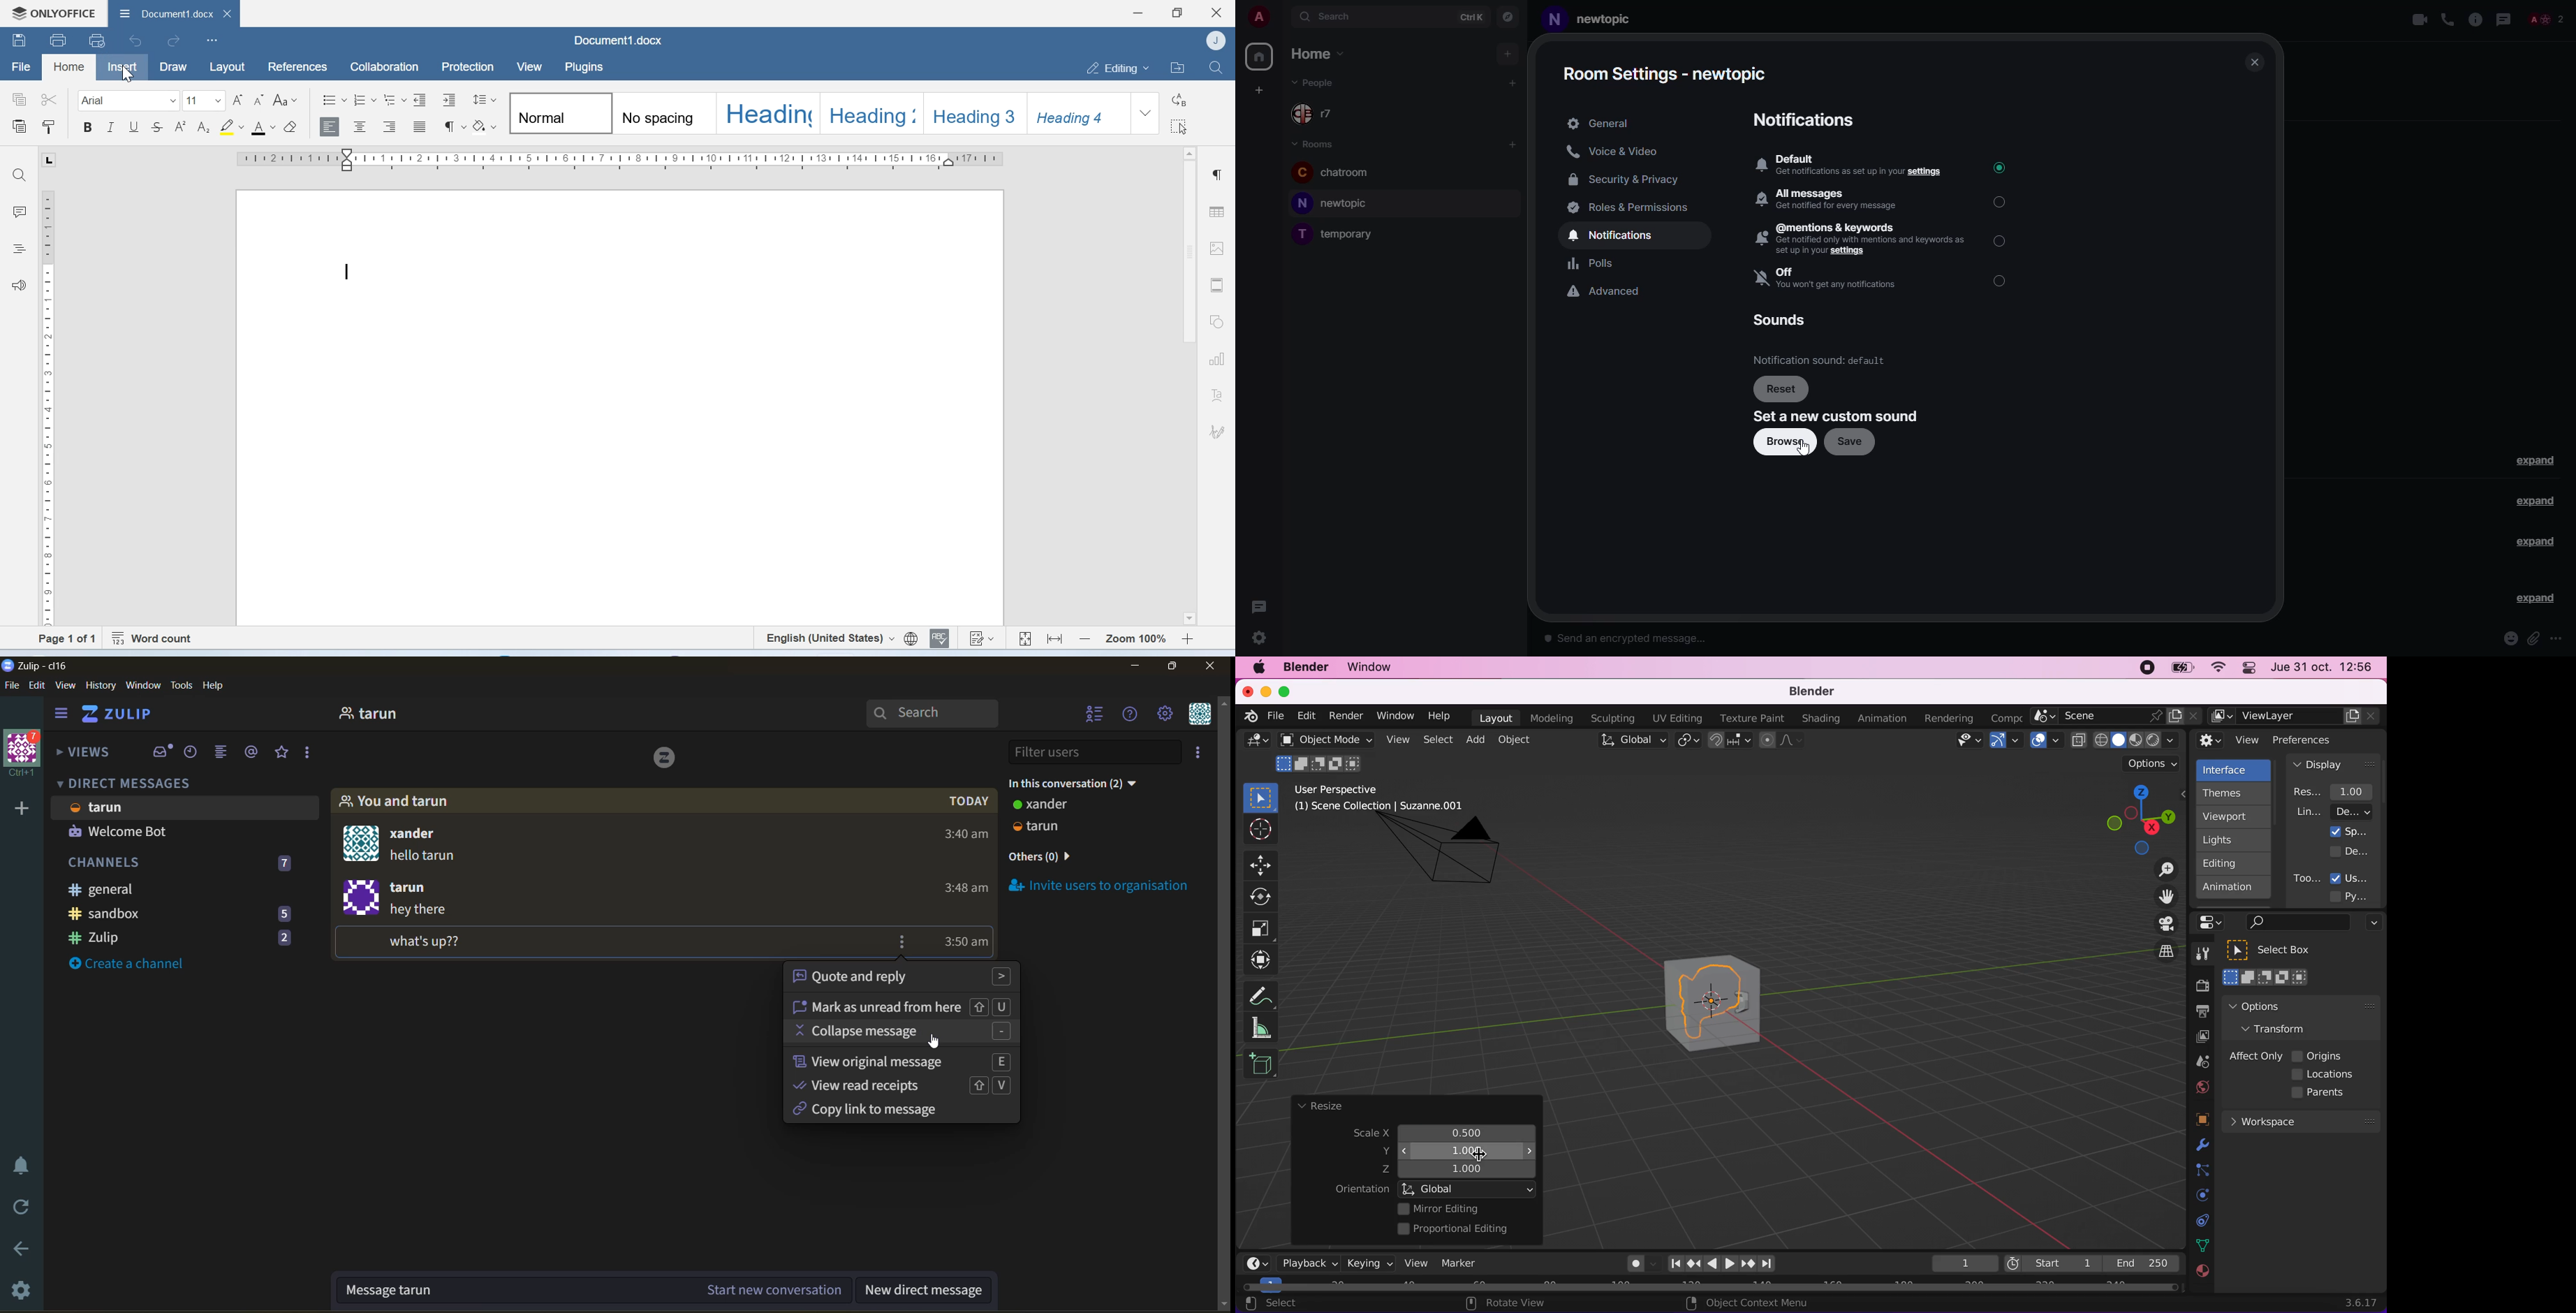 The image size is (2576, 1316). I want to click on mac logo, so click(1258, 668).